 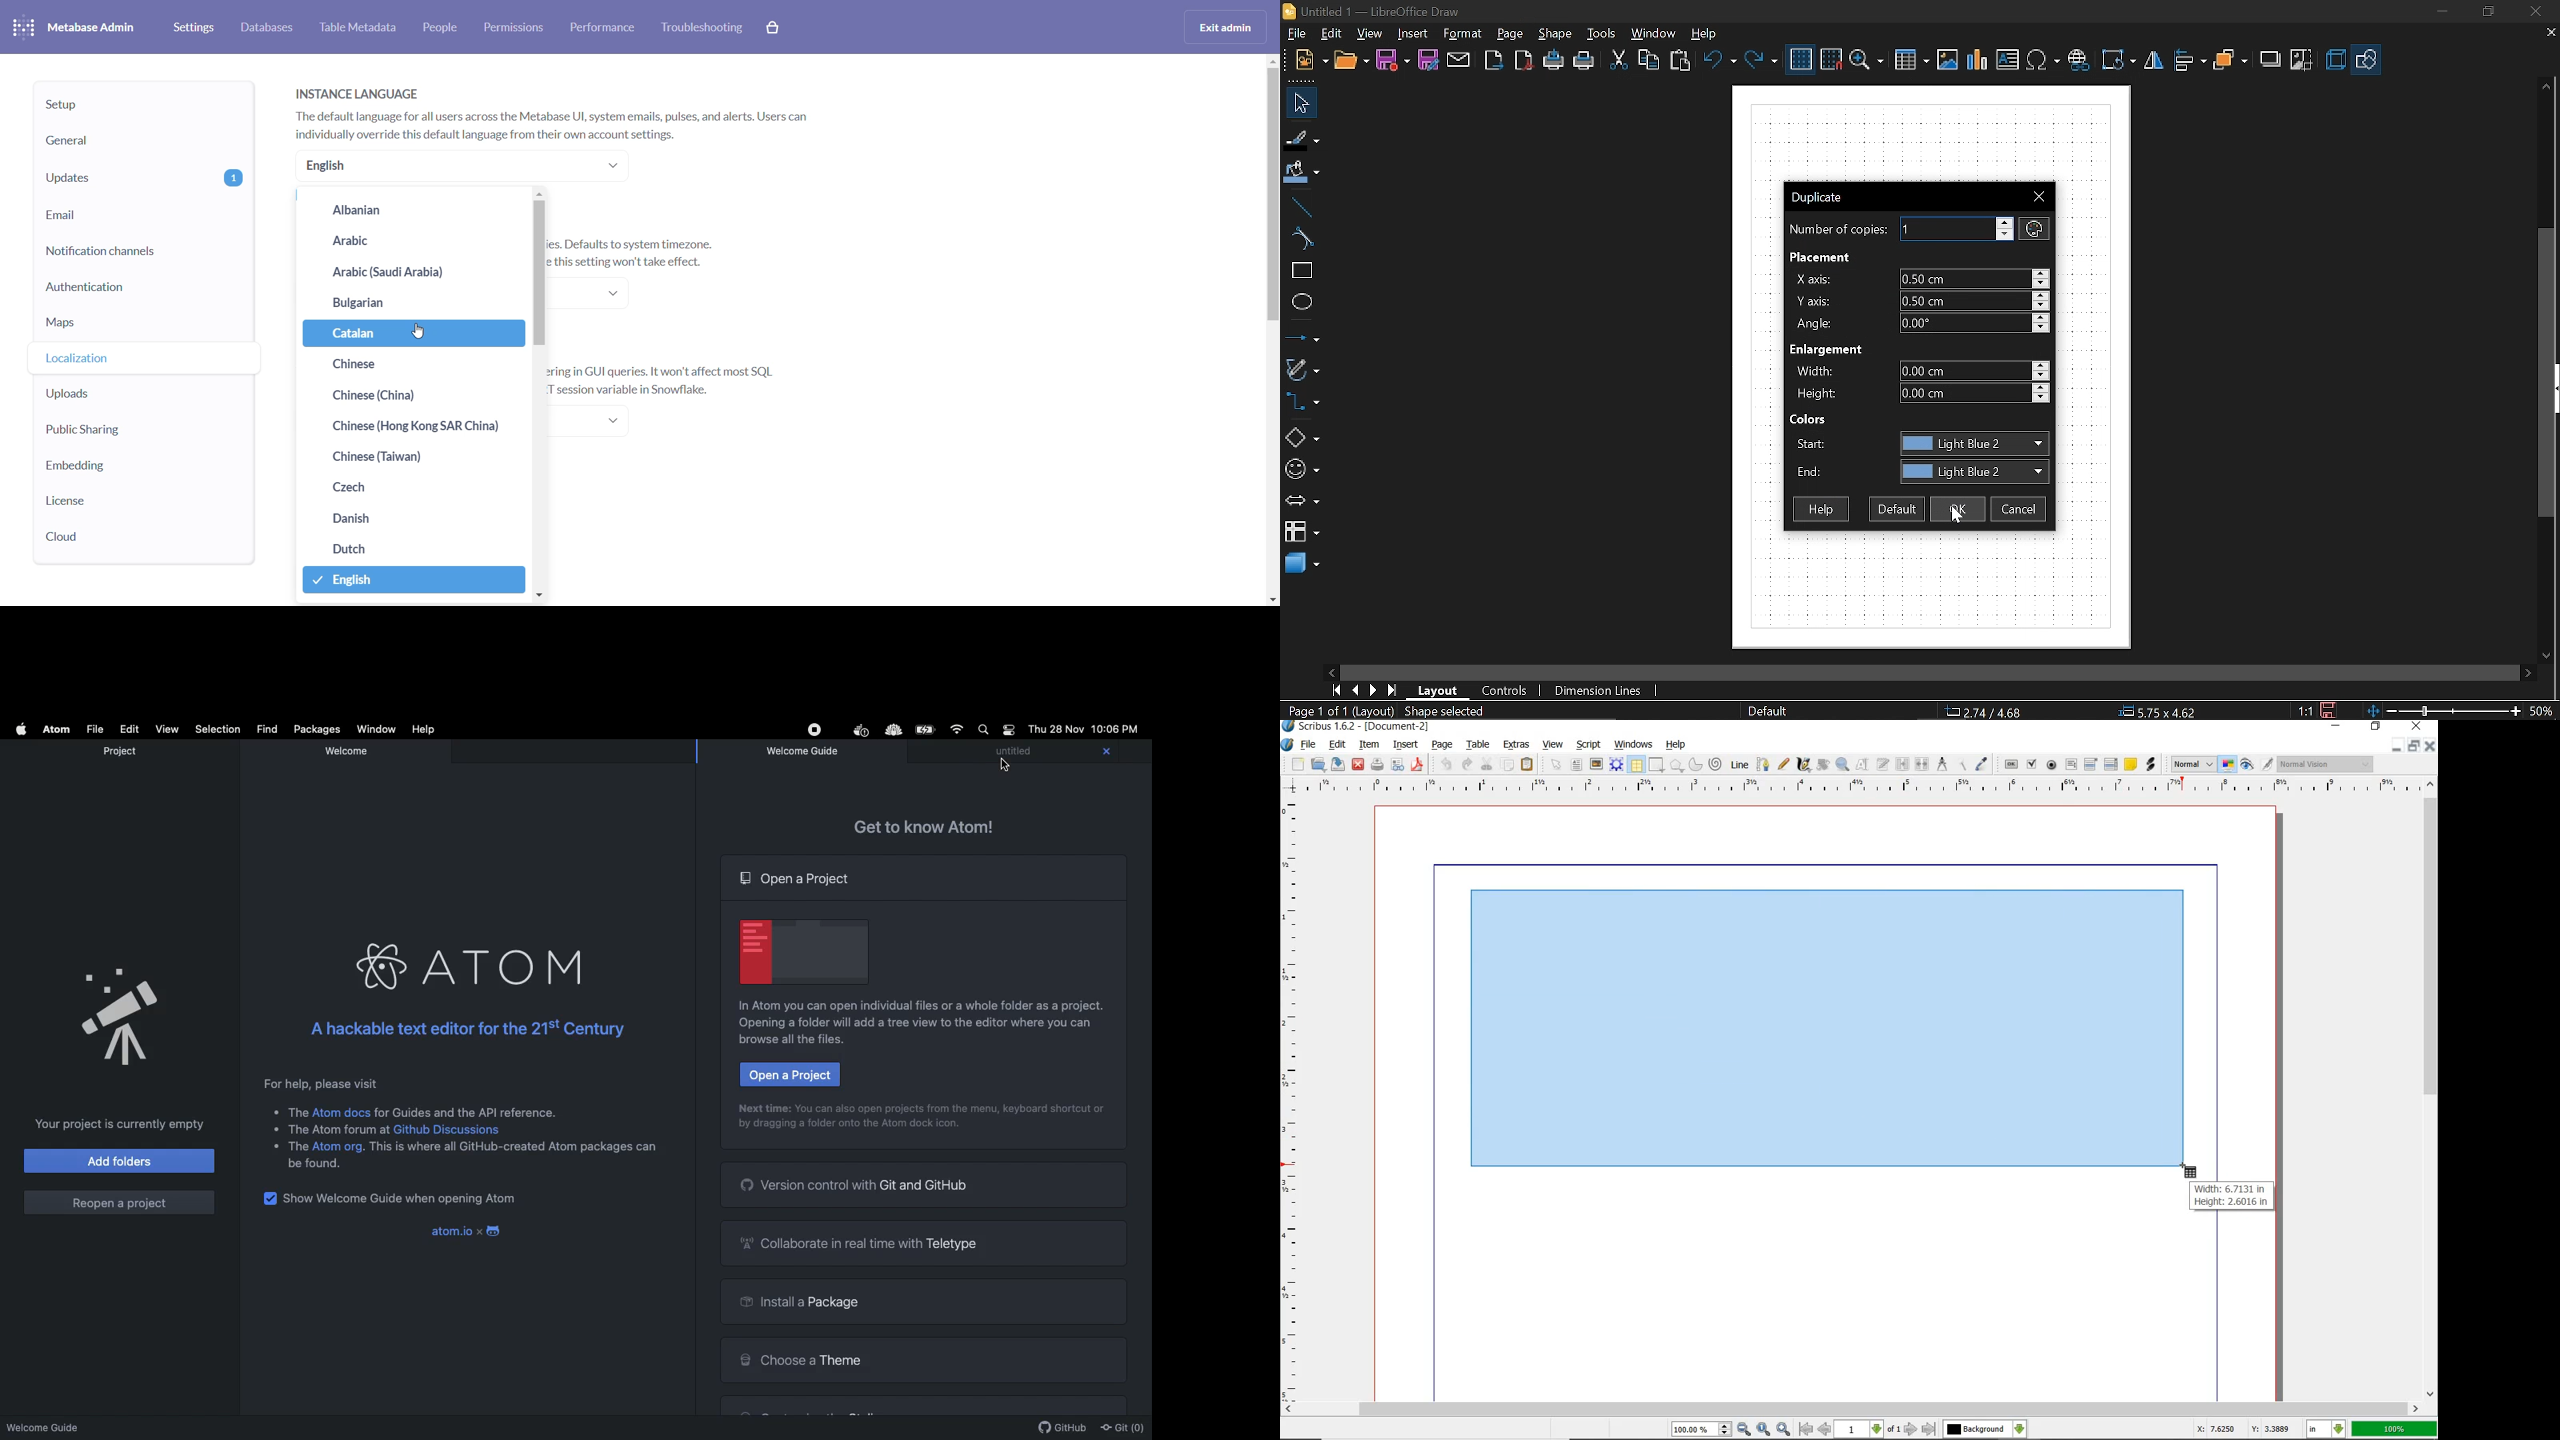 What do you see at coordinates (1302, 175) in the screenshot?
I see `Fill color` at bounding box center [1302, 175].